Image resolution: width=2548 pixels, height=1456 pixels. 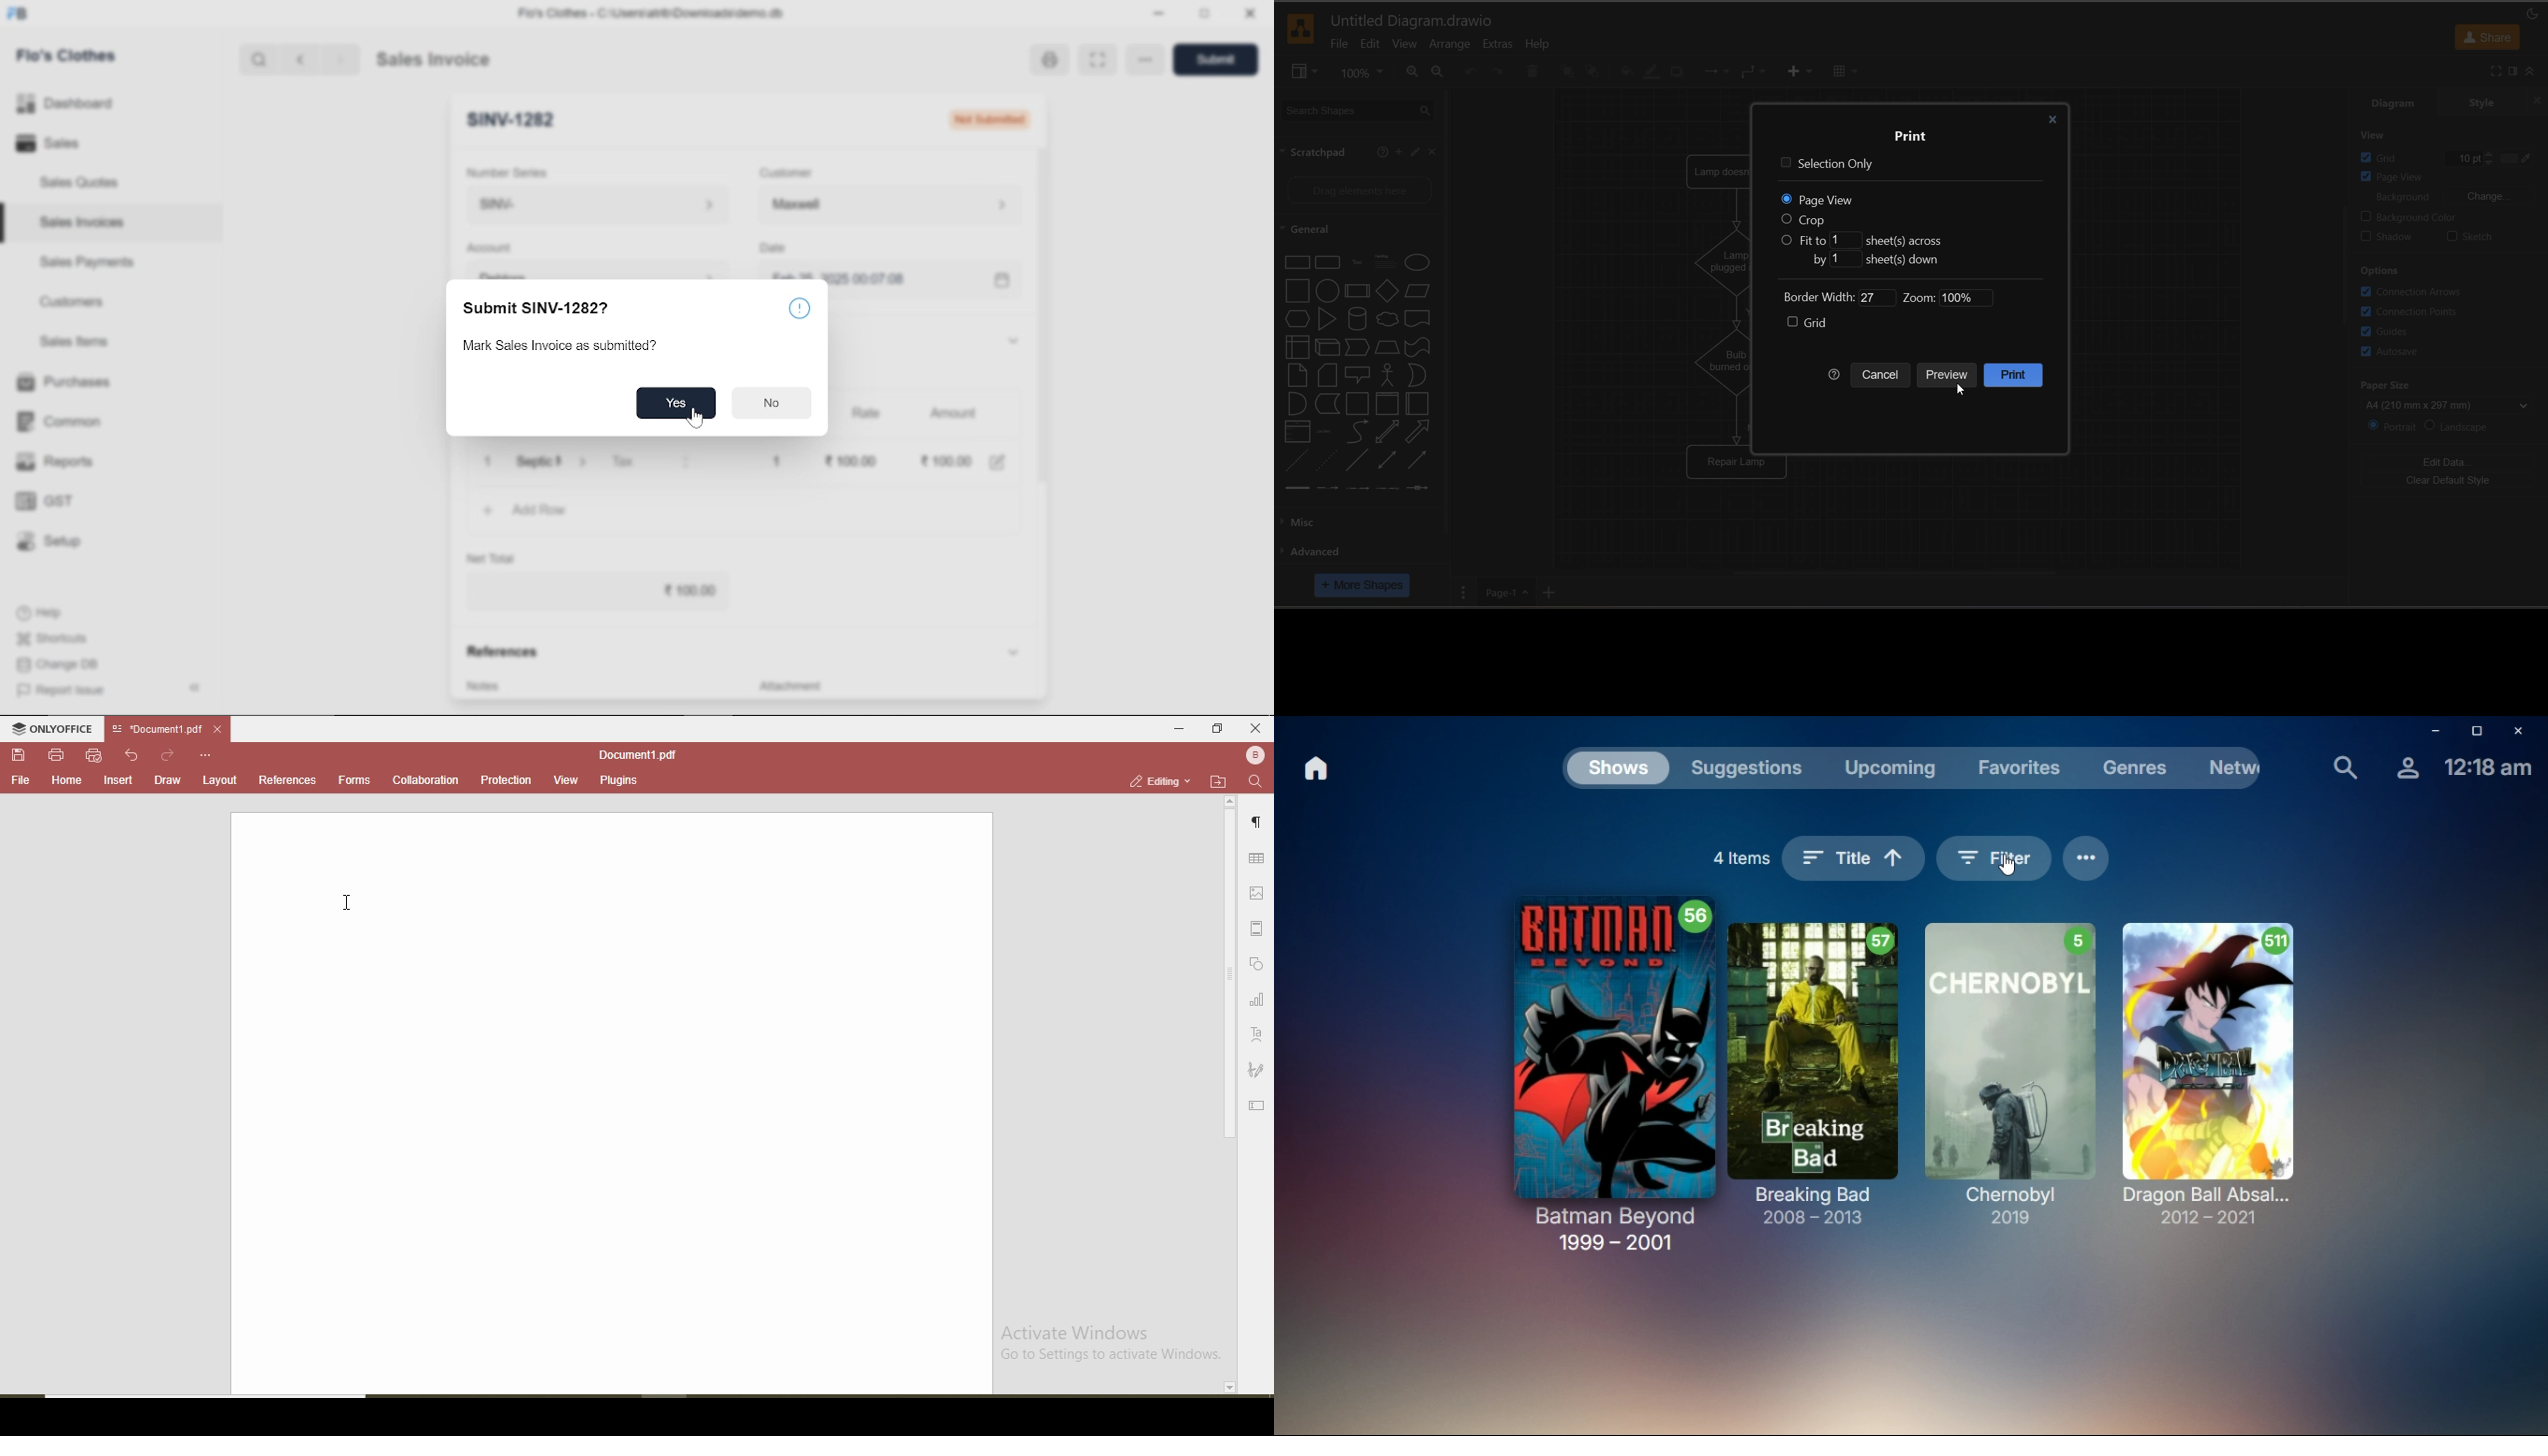 I want to click on vertical scroll bar, so click(x=2346, y=263).